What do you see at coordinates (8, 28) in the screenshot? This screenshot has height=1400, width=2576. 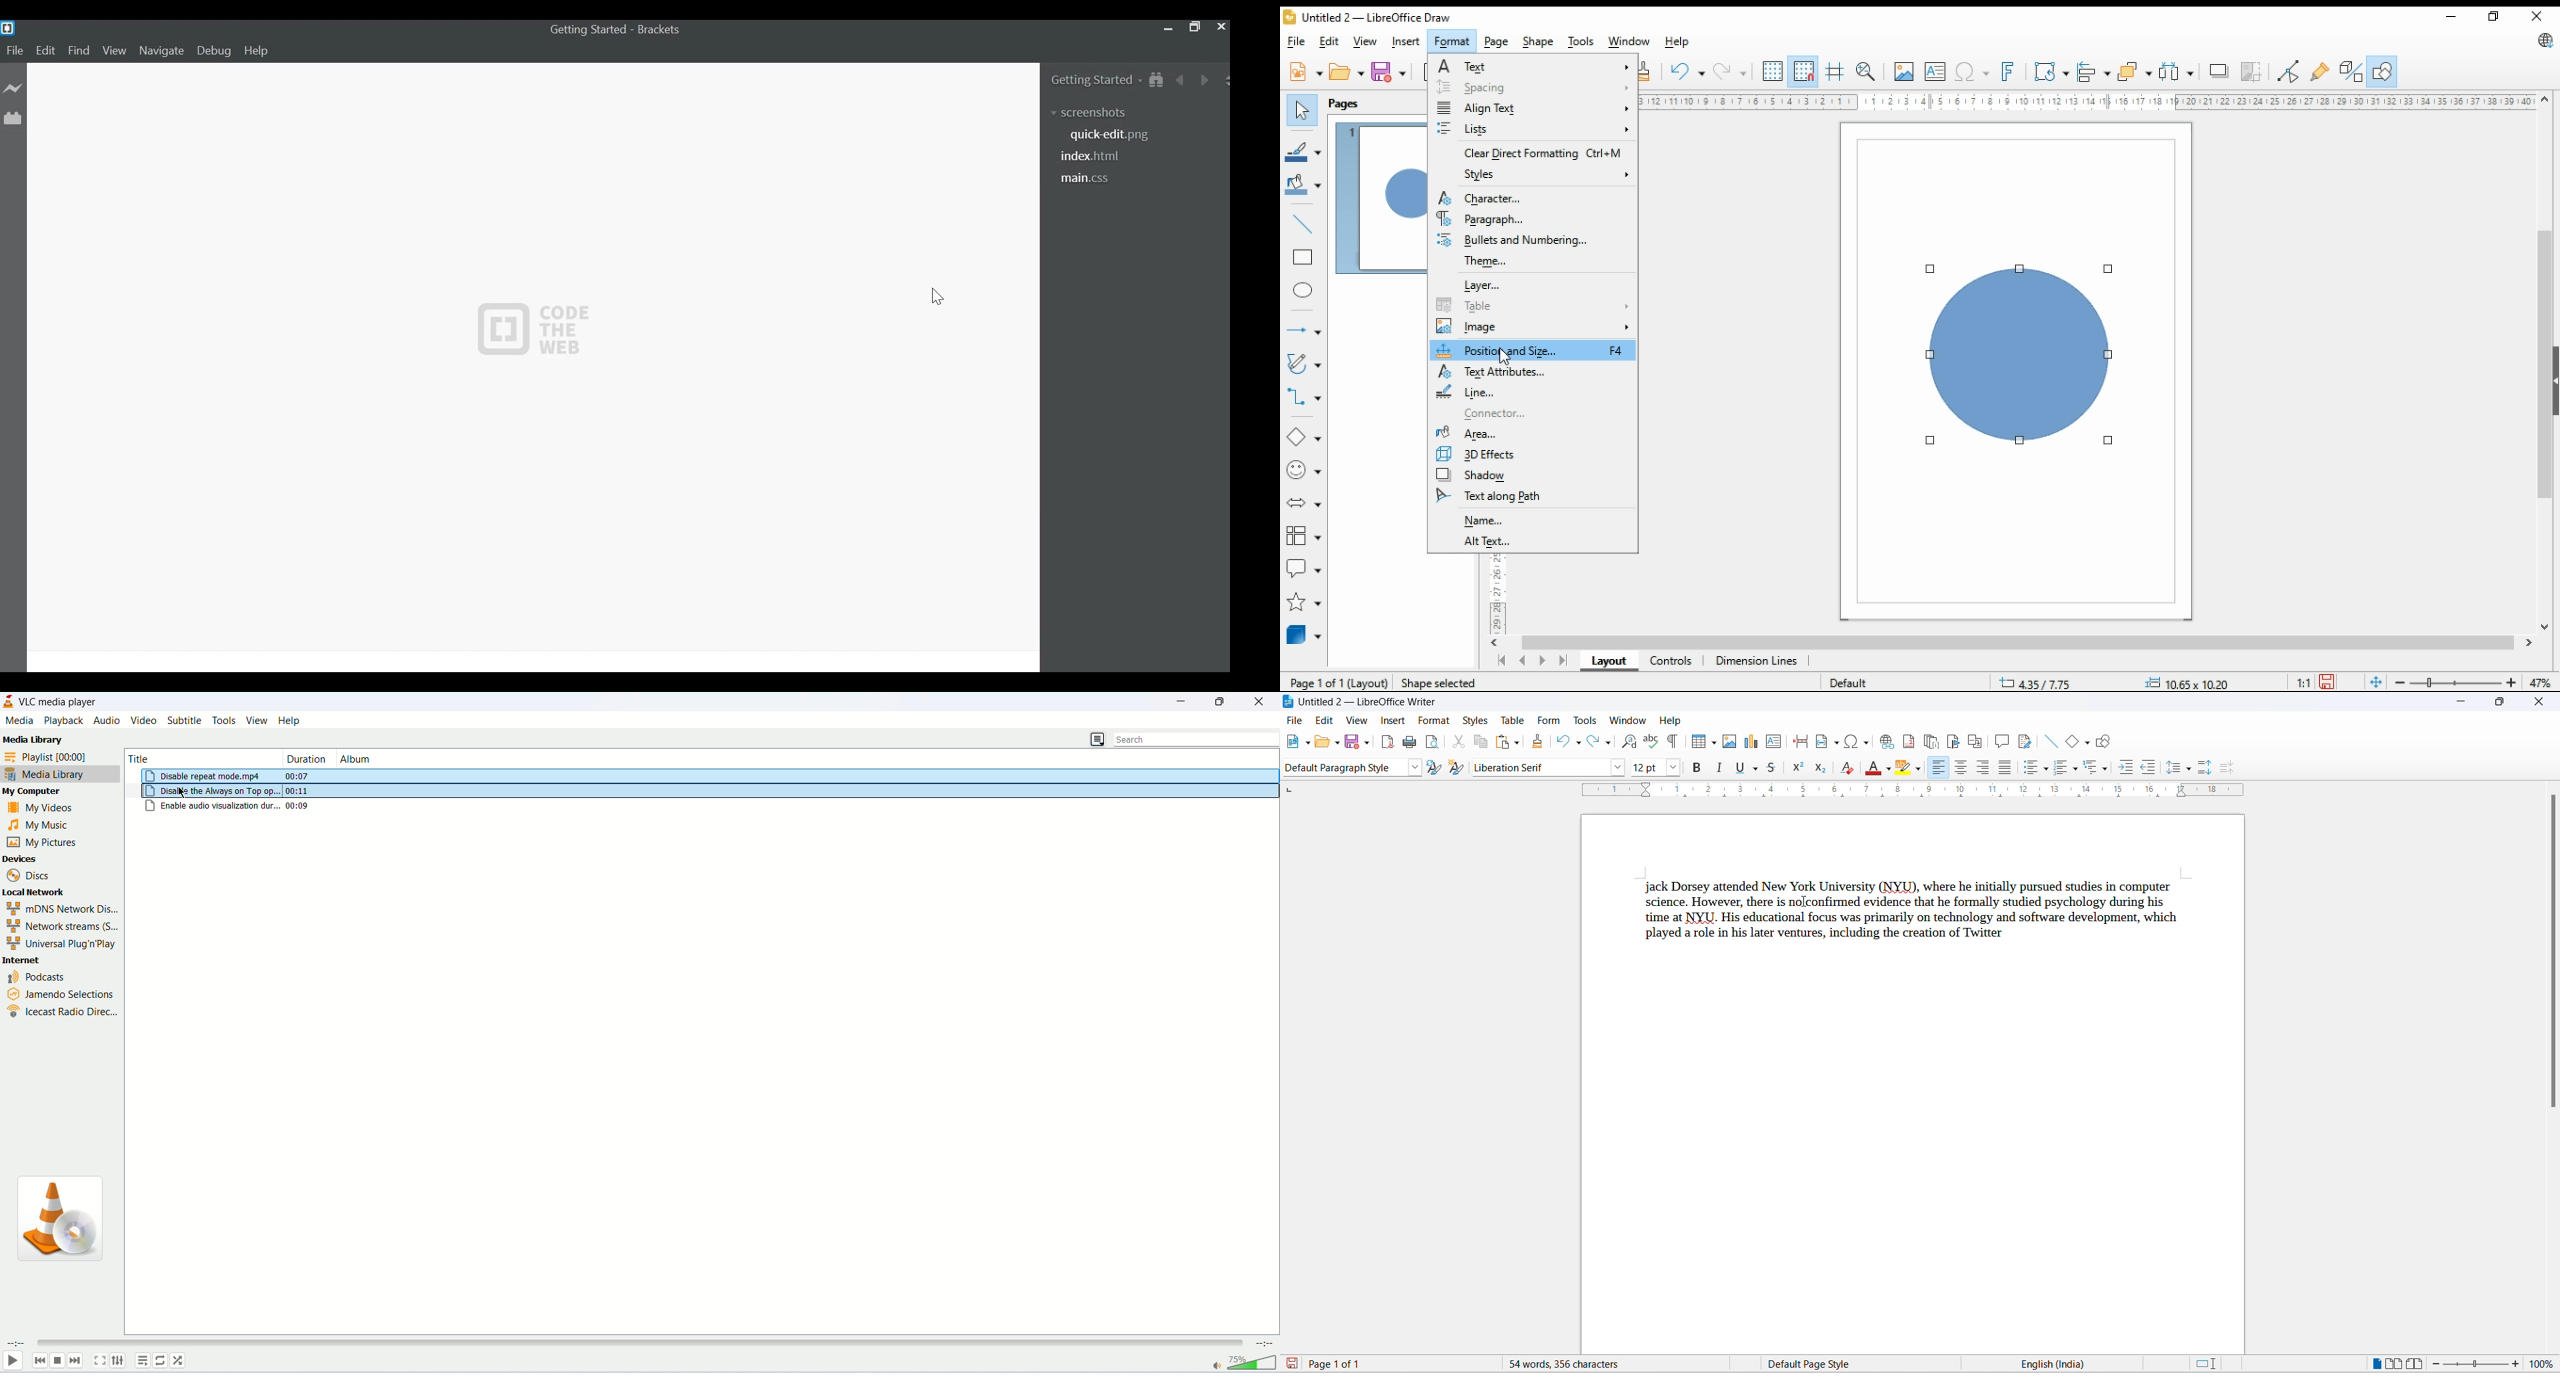 I see `Brackets Desktop Icon` at bounding box center [8, 28].